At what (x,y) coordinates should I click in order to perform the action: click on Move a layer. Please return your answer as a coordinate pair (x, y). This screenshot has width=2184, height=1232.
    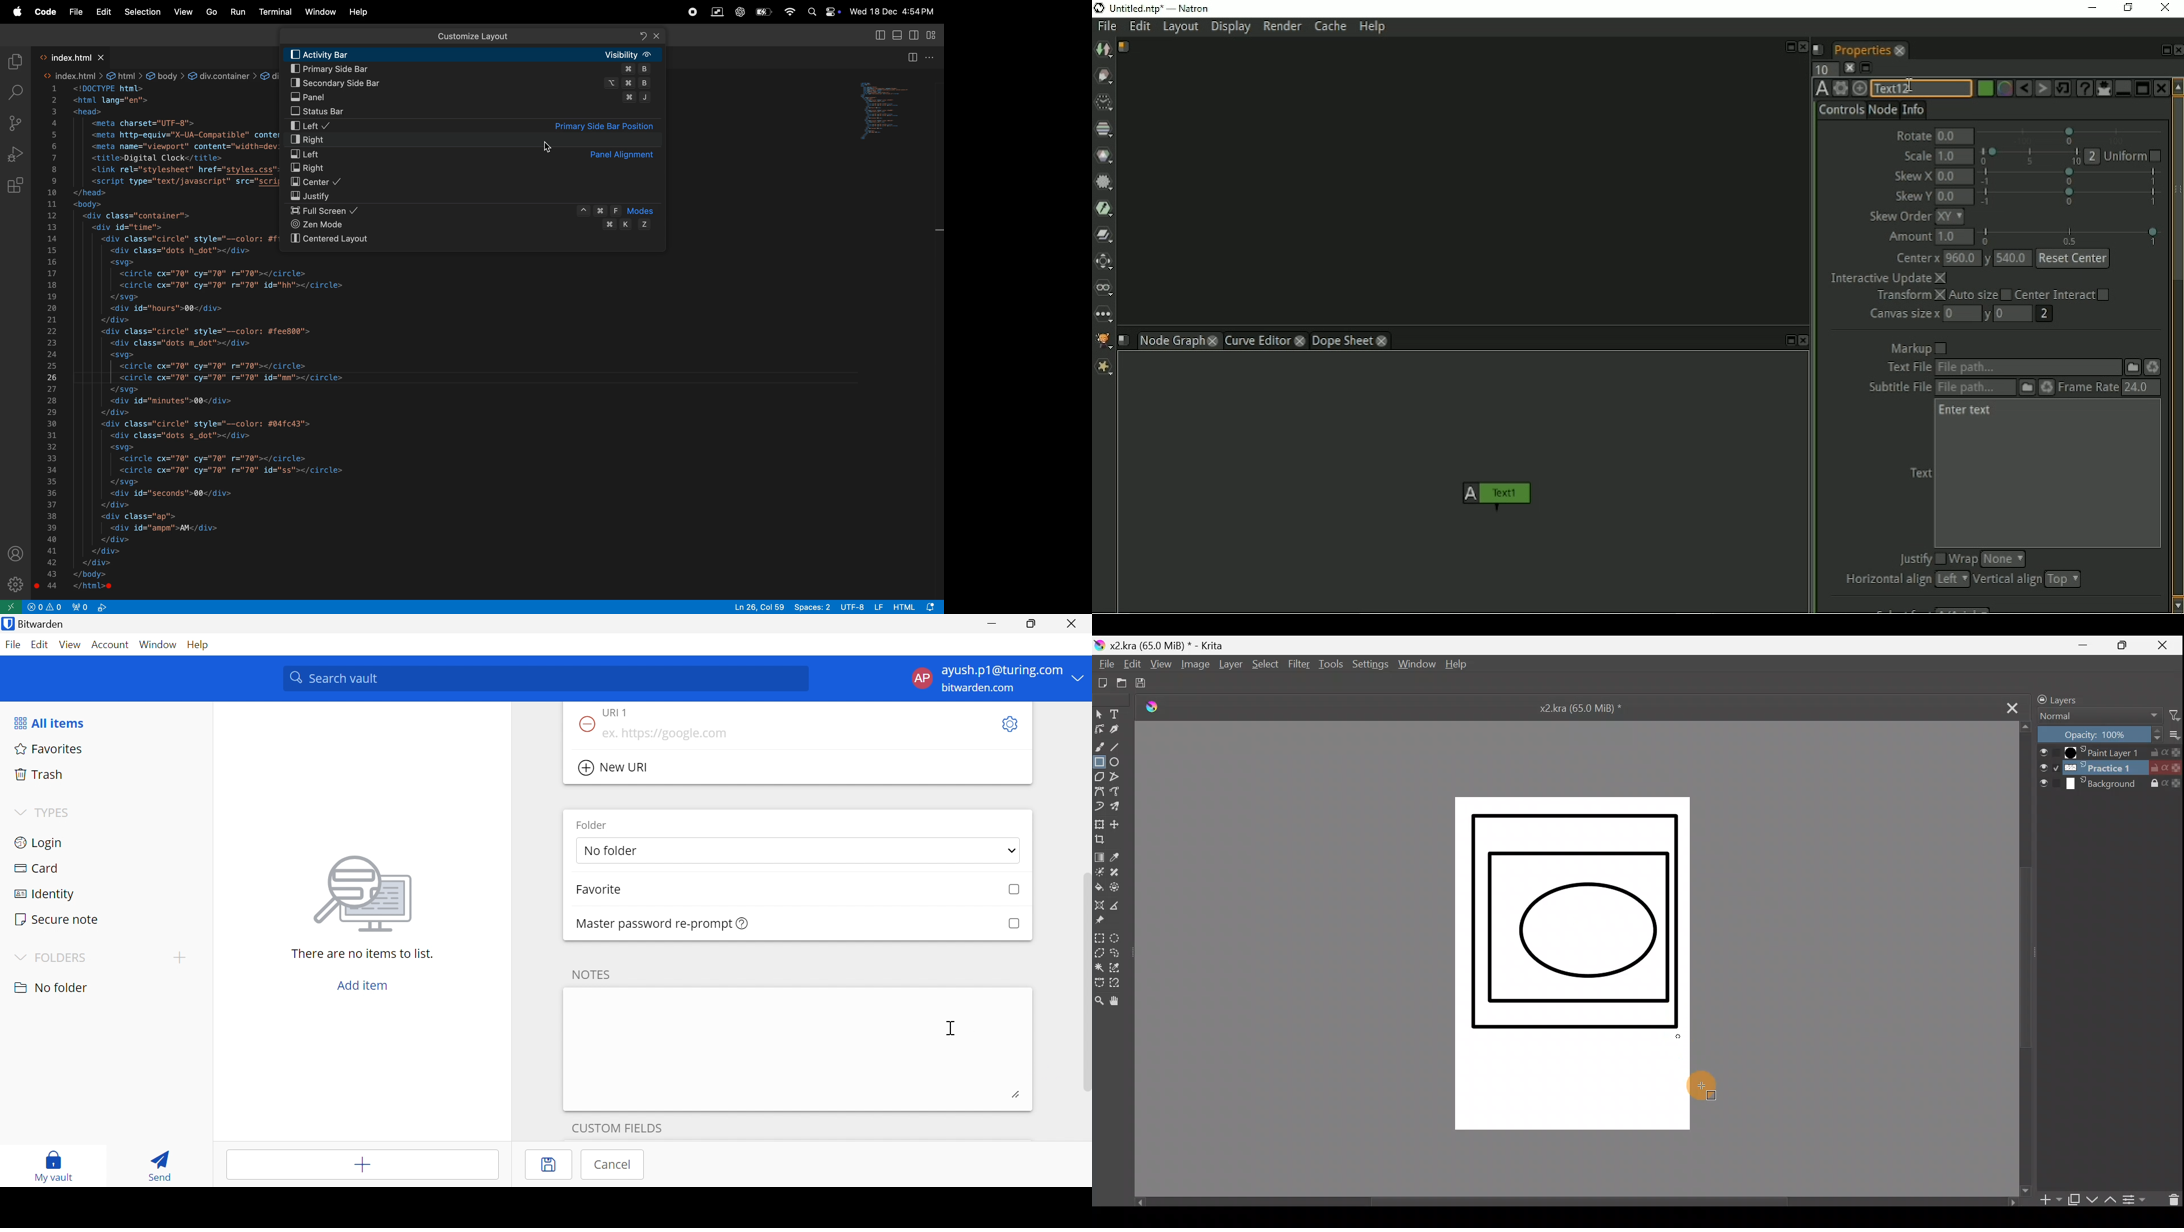
    Looking at the image, I should click on (1117, 823).